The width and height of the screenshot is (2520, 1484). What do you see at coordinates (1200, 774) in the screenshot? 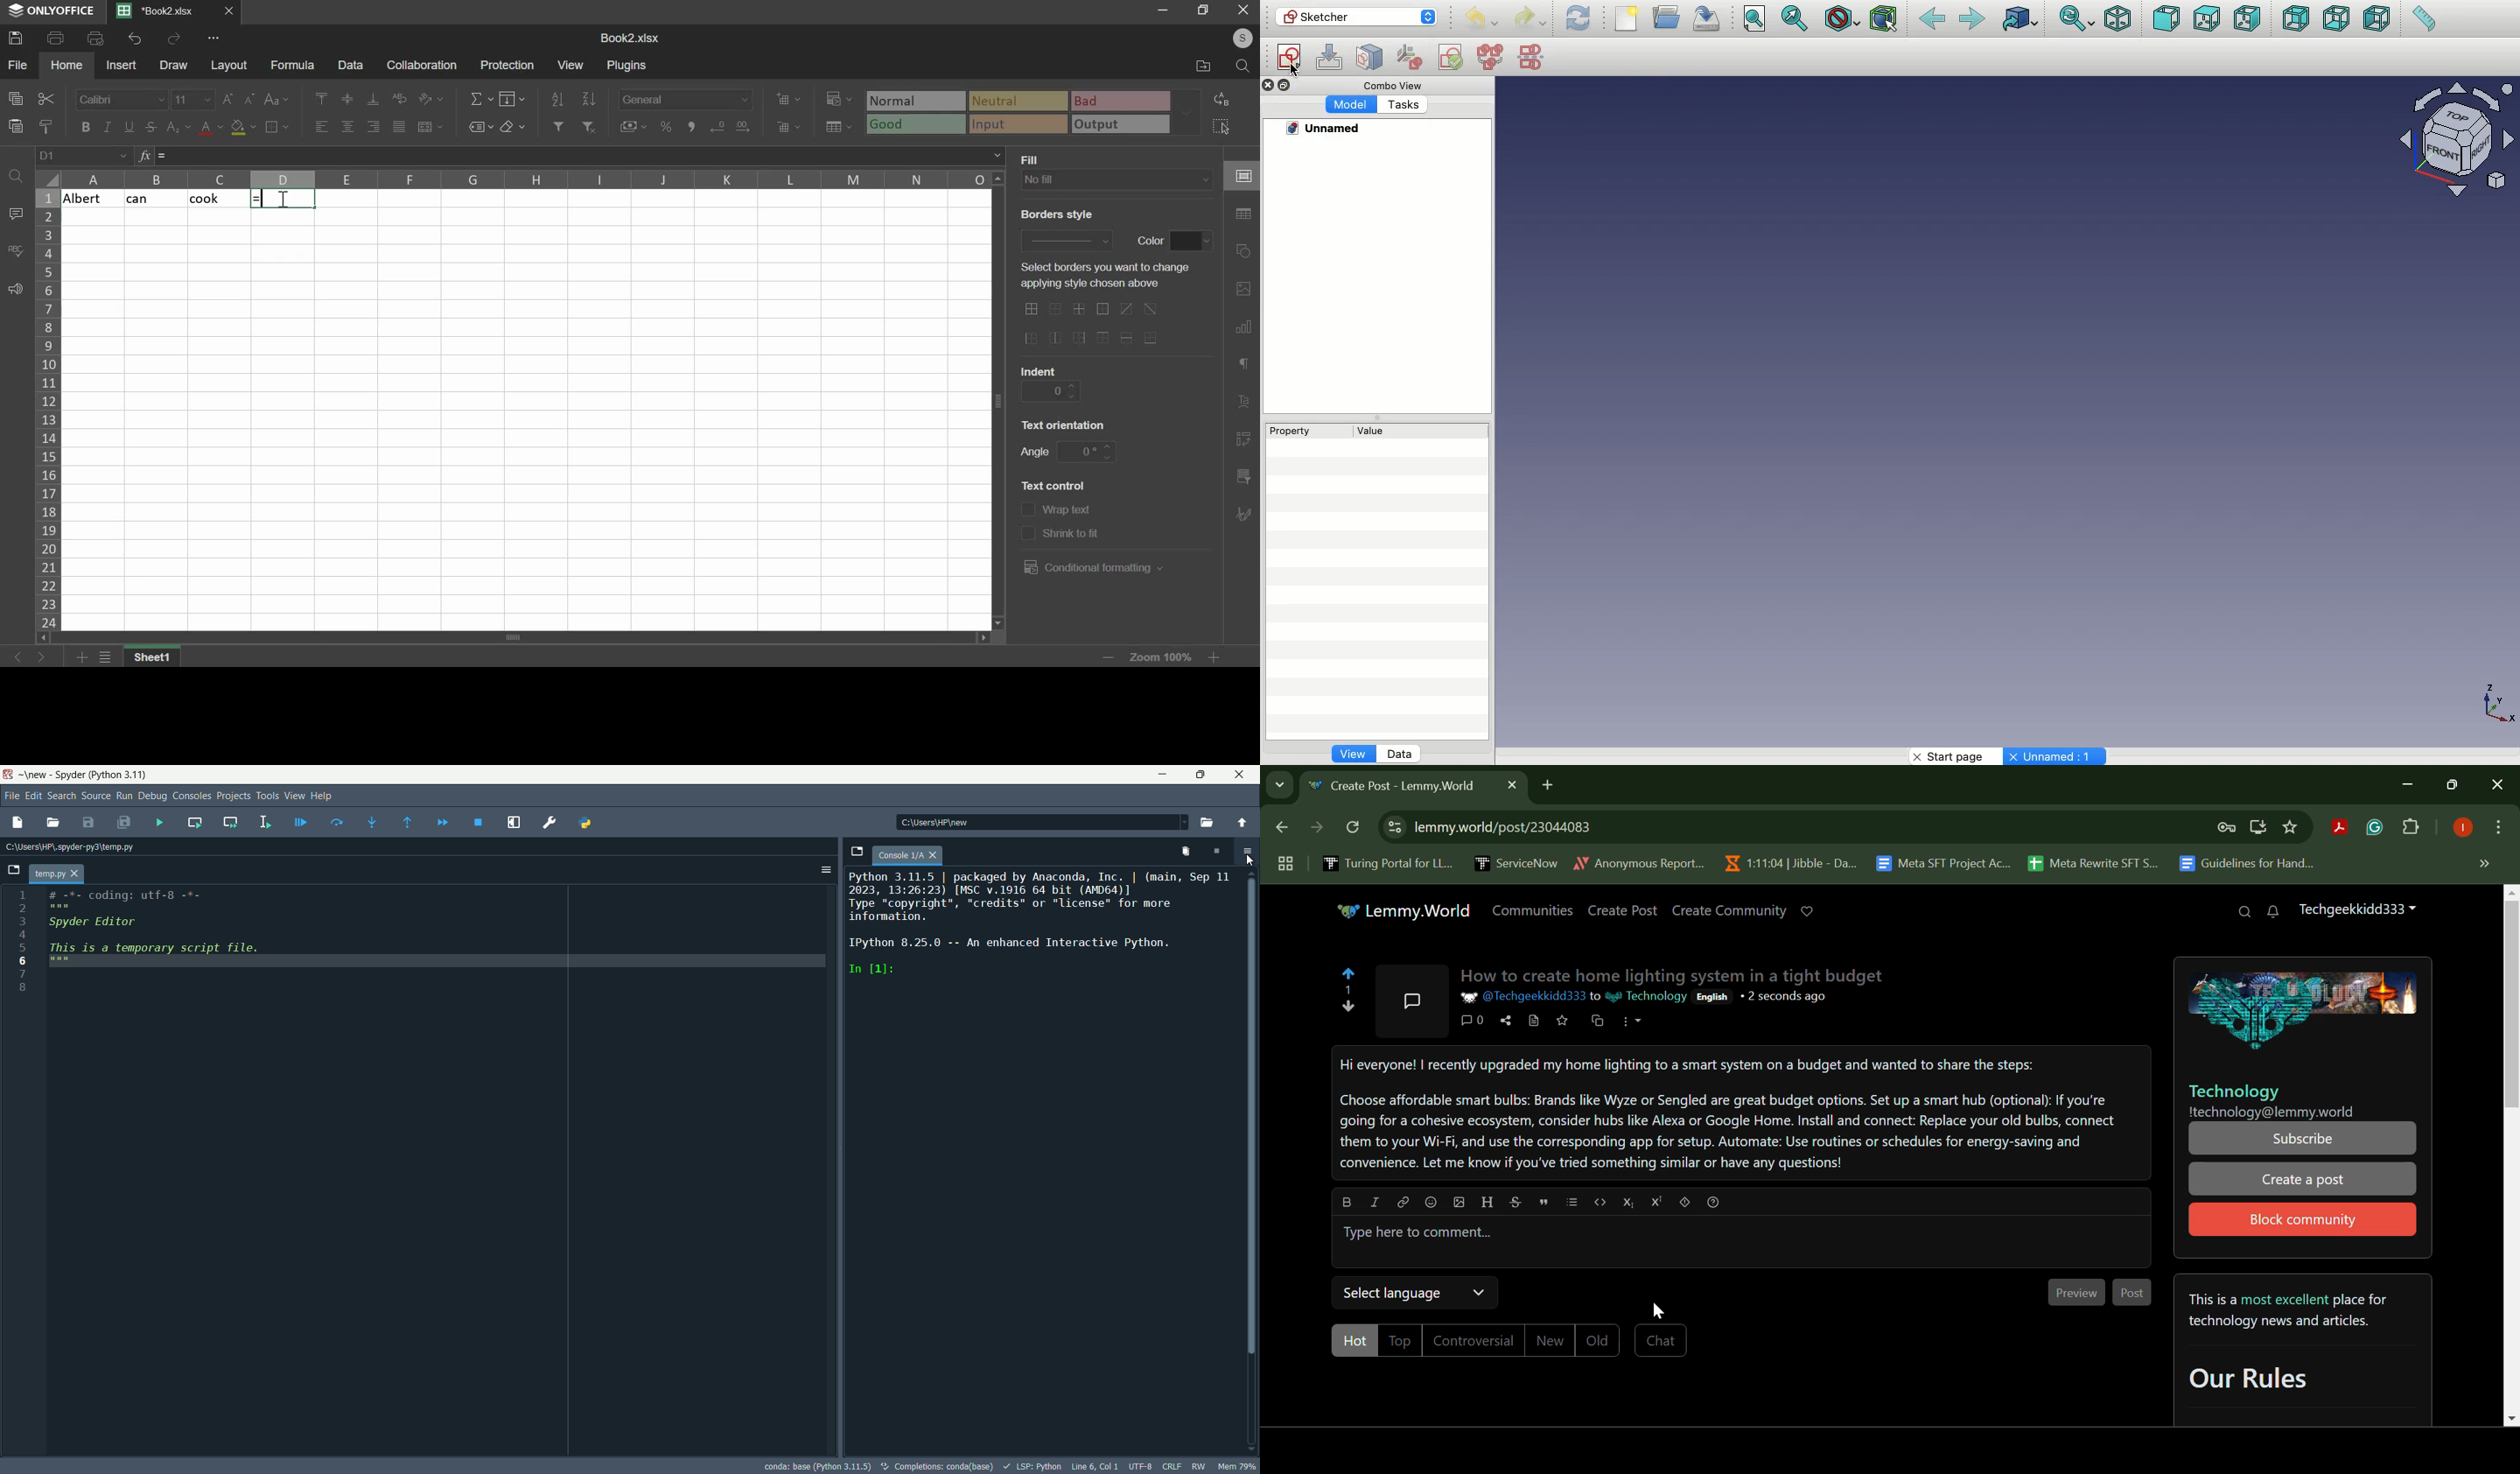
I see `restore` at bounding box center [1200, 774].